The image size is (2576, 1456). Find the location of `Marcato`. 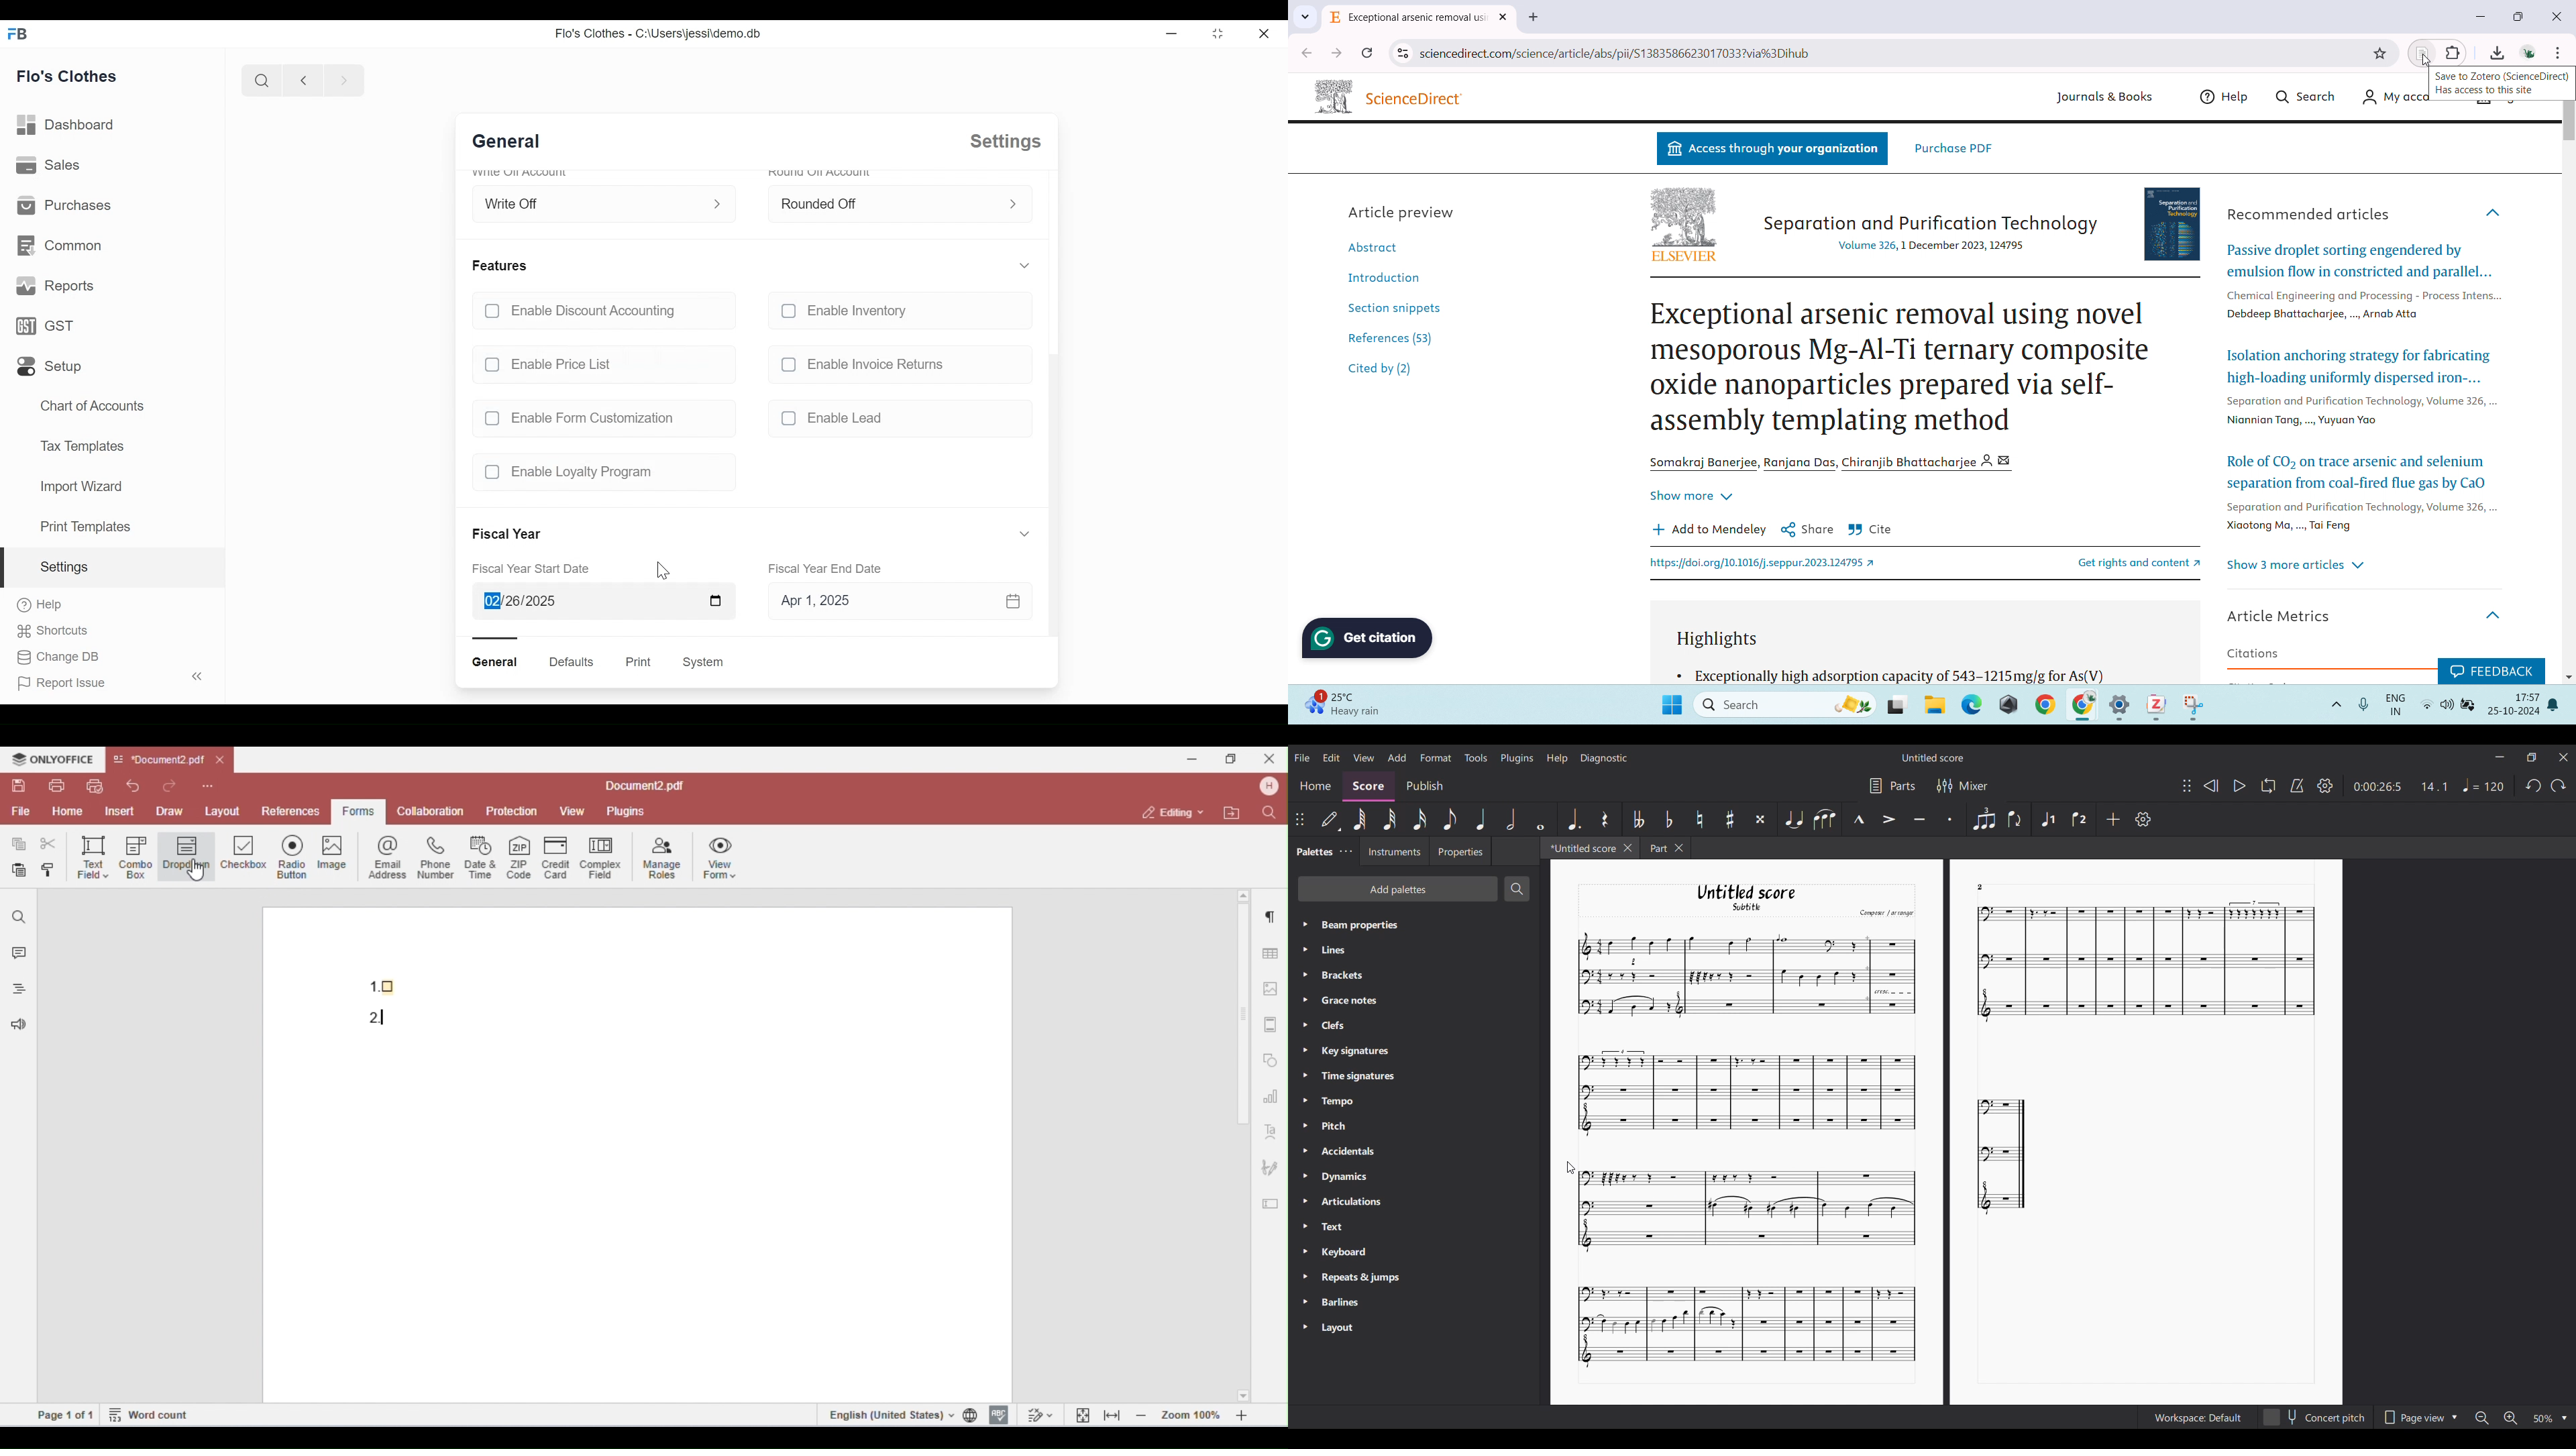

Marcato is located at coordinates (1858, 820).